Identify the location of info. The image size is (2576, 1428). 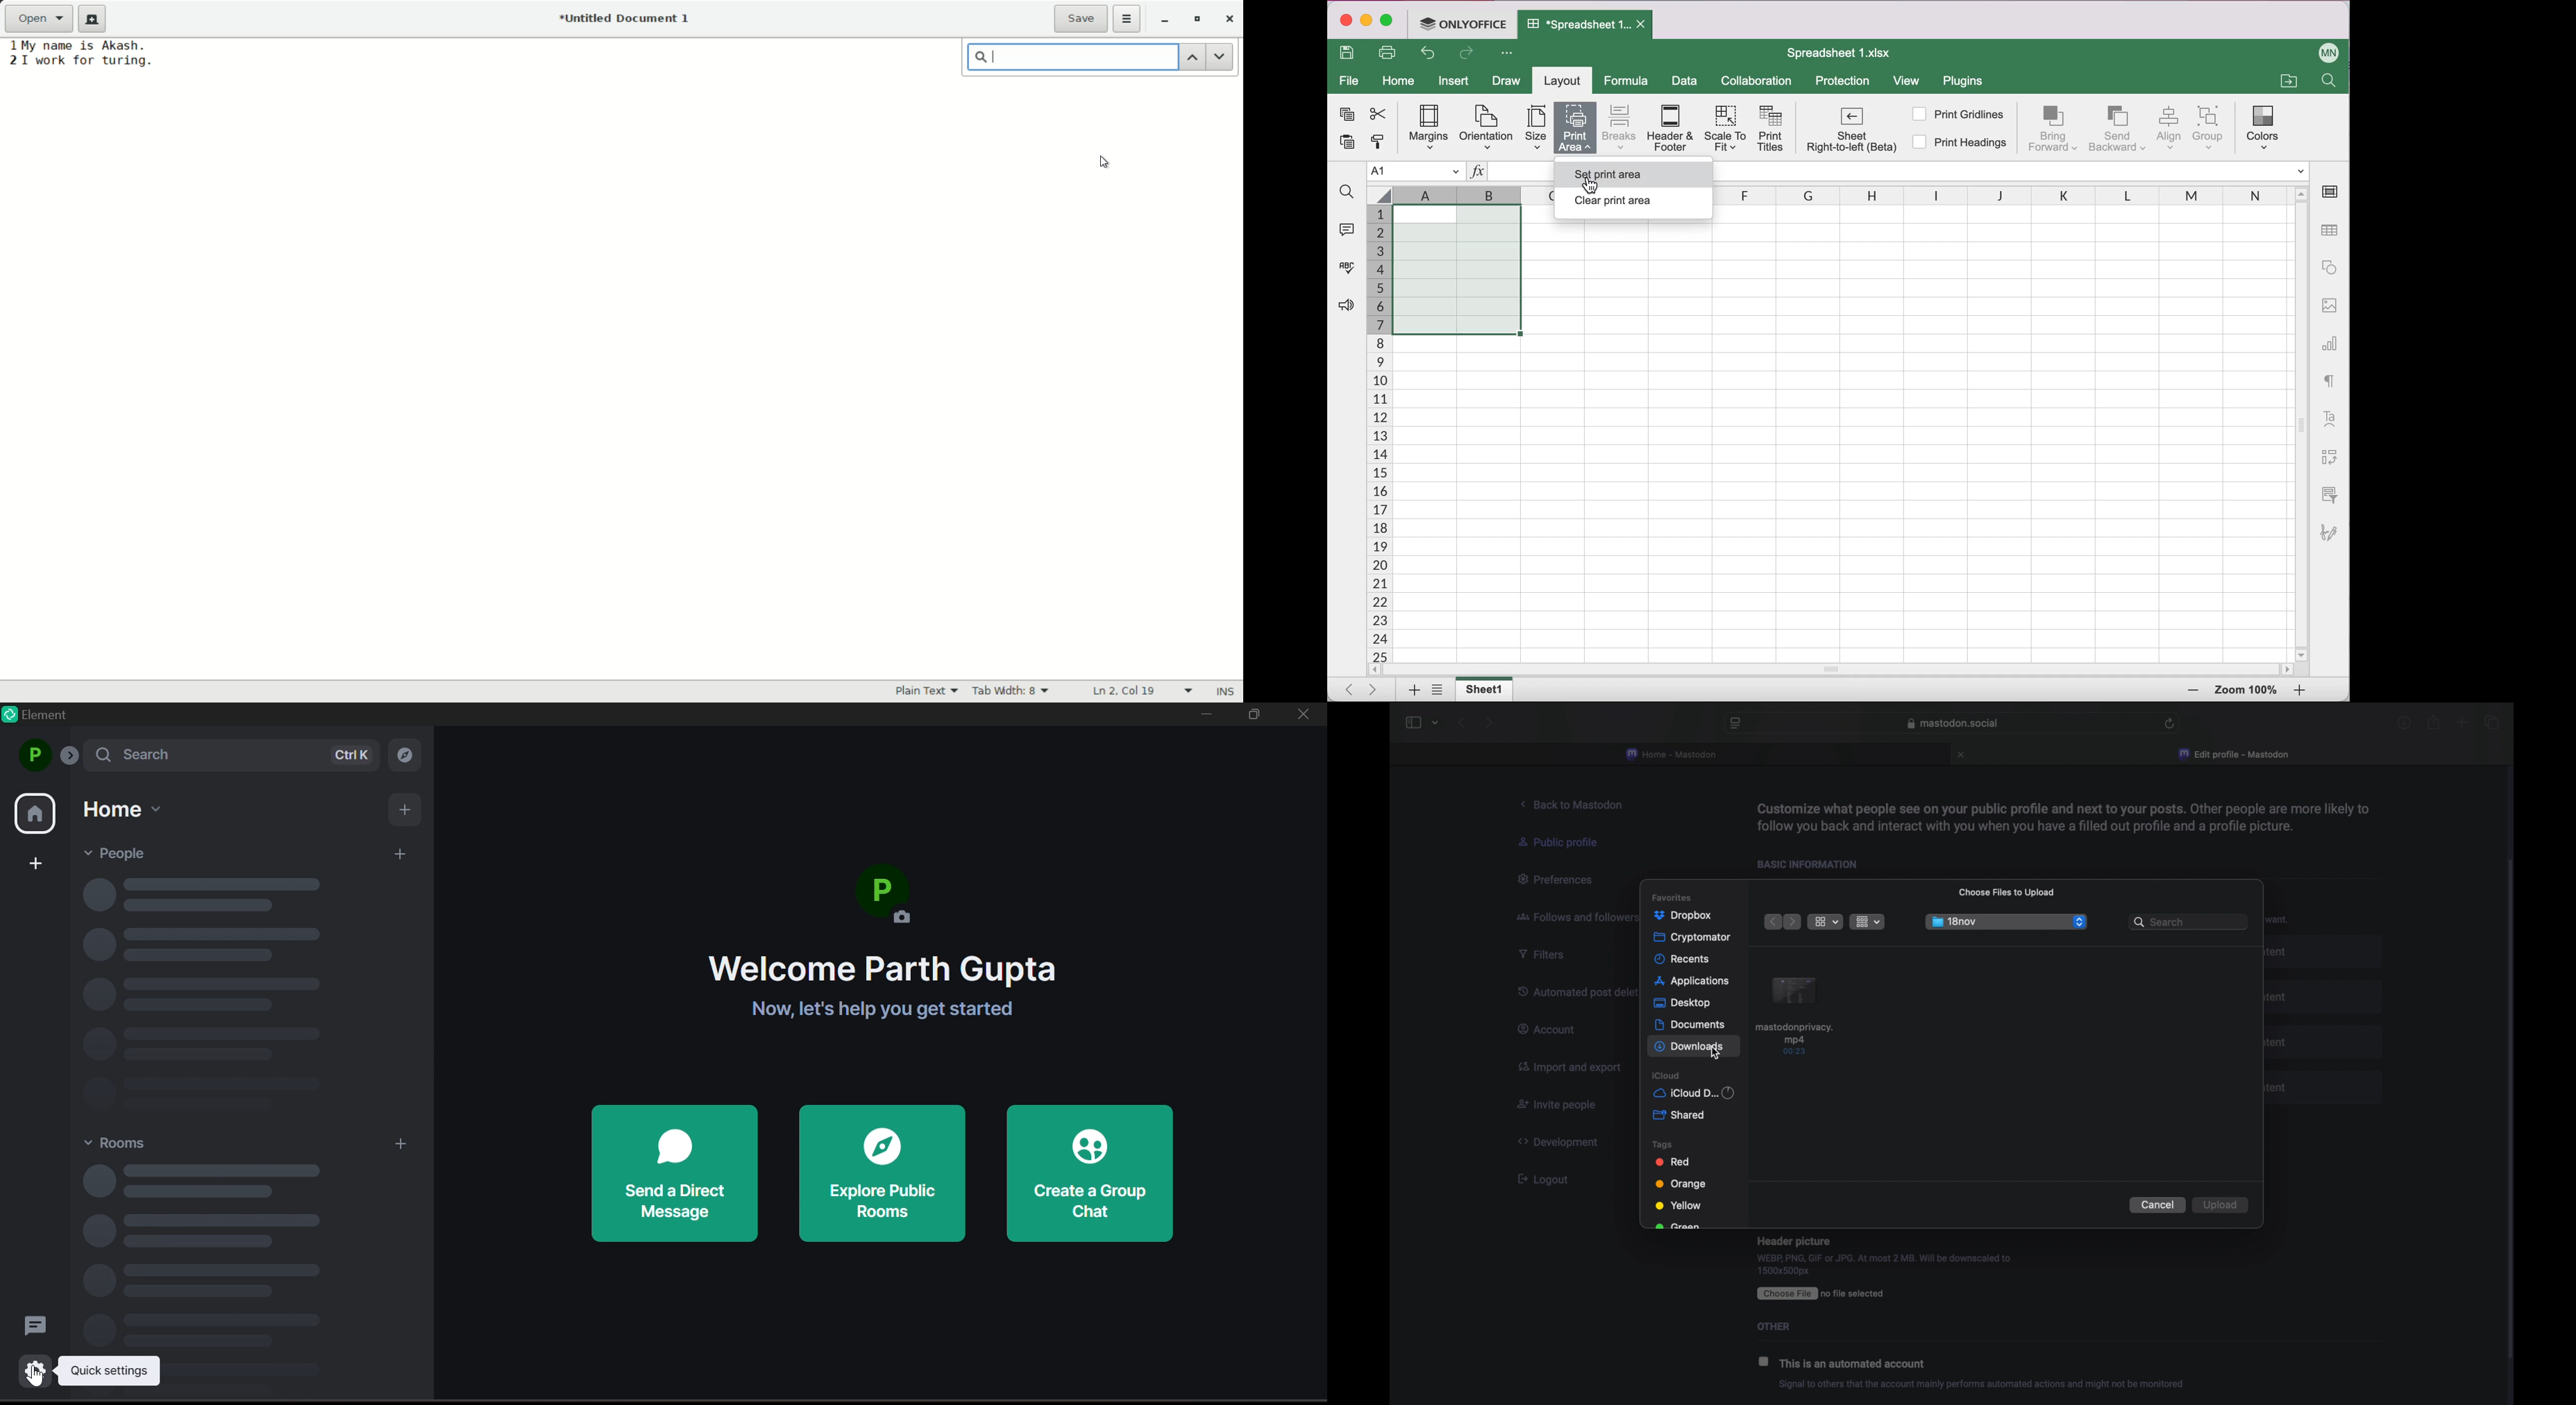
(2062, 816).